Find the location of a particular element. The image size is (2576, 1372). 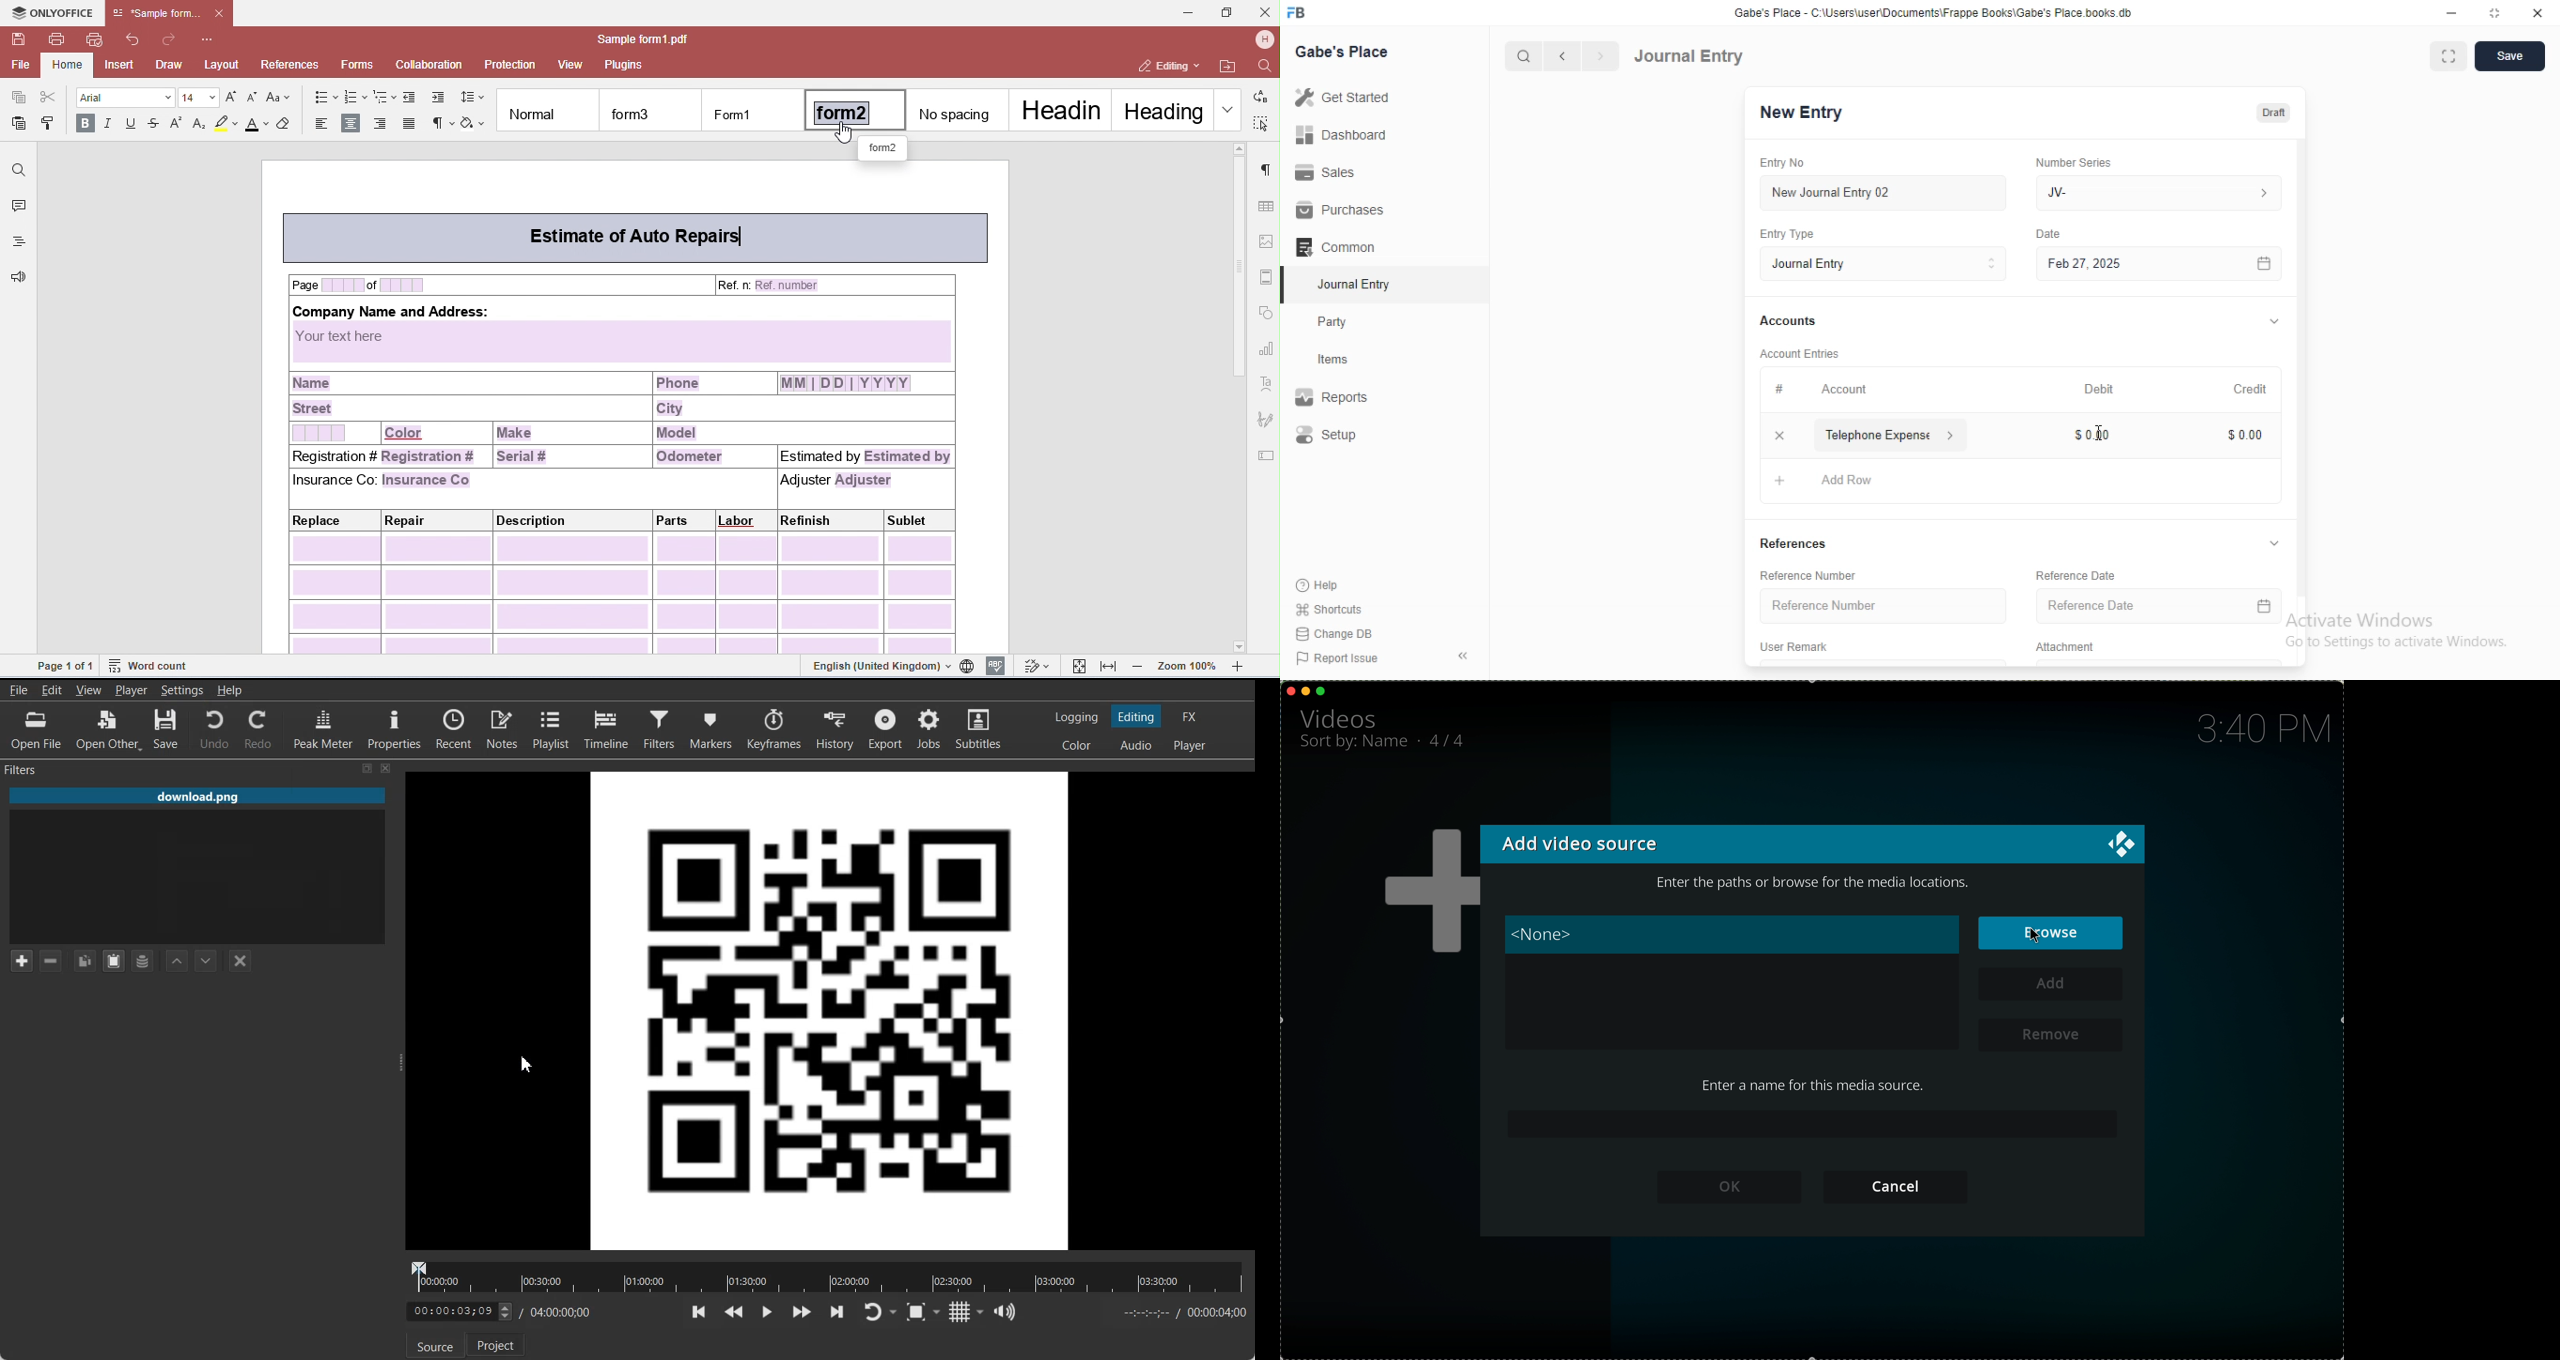

Move filter Down is located at coordinates (206, 961).